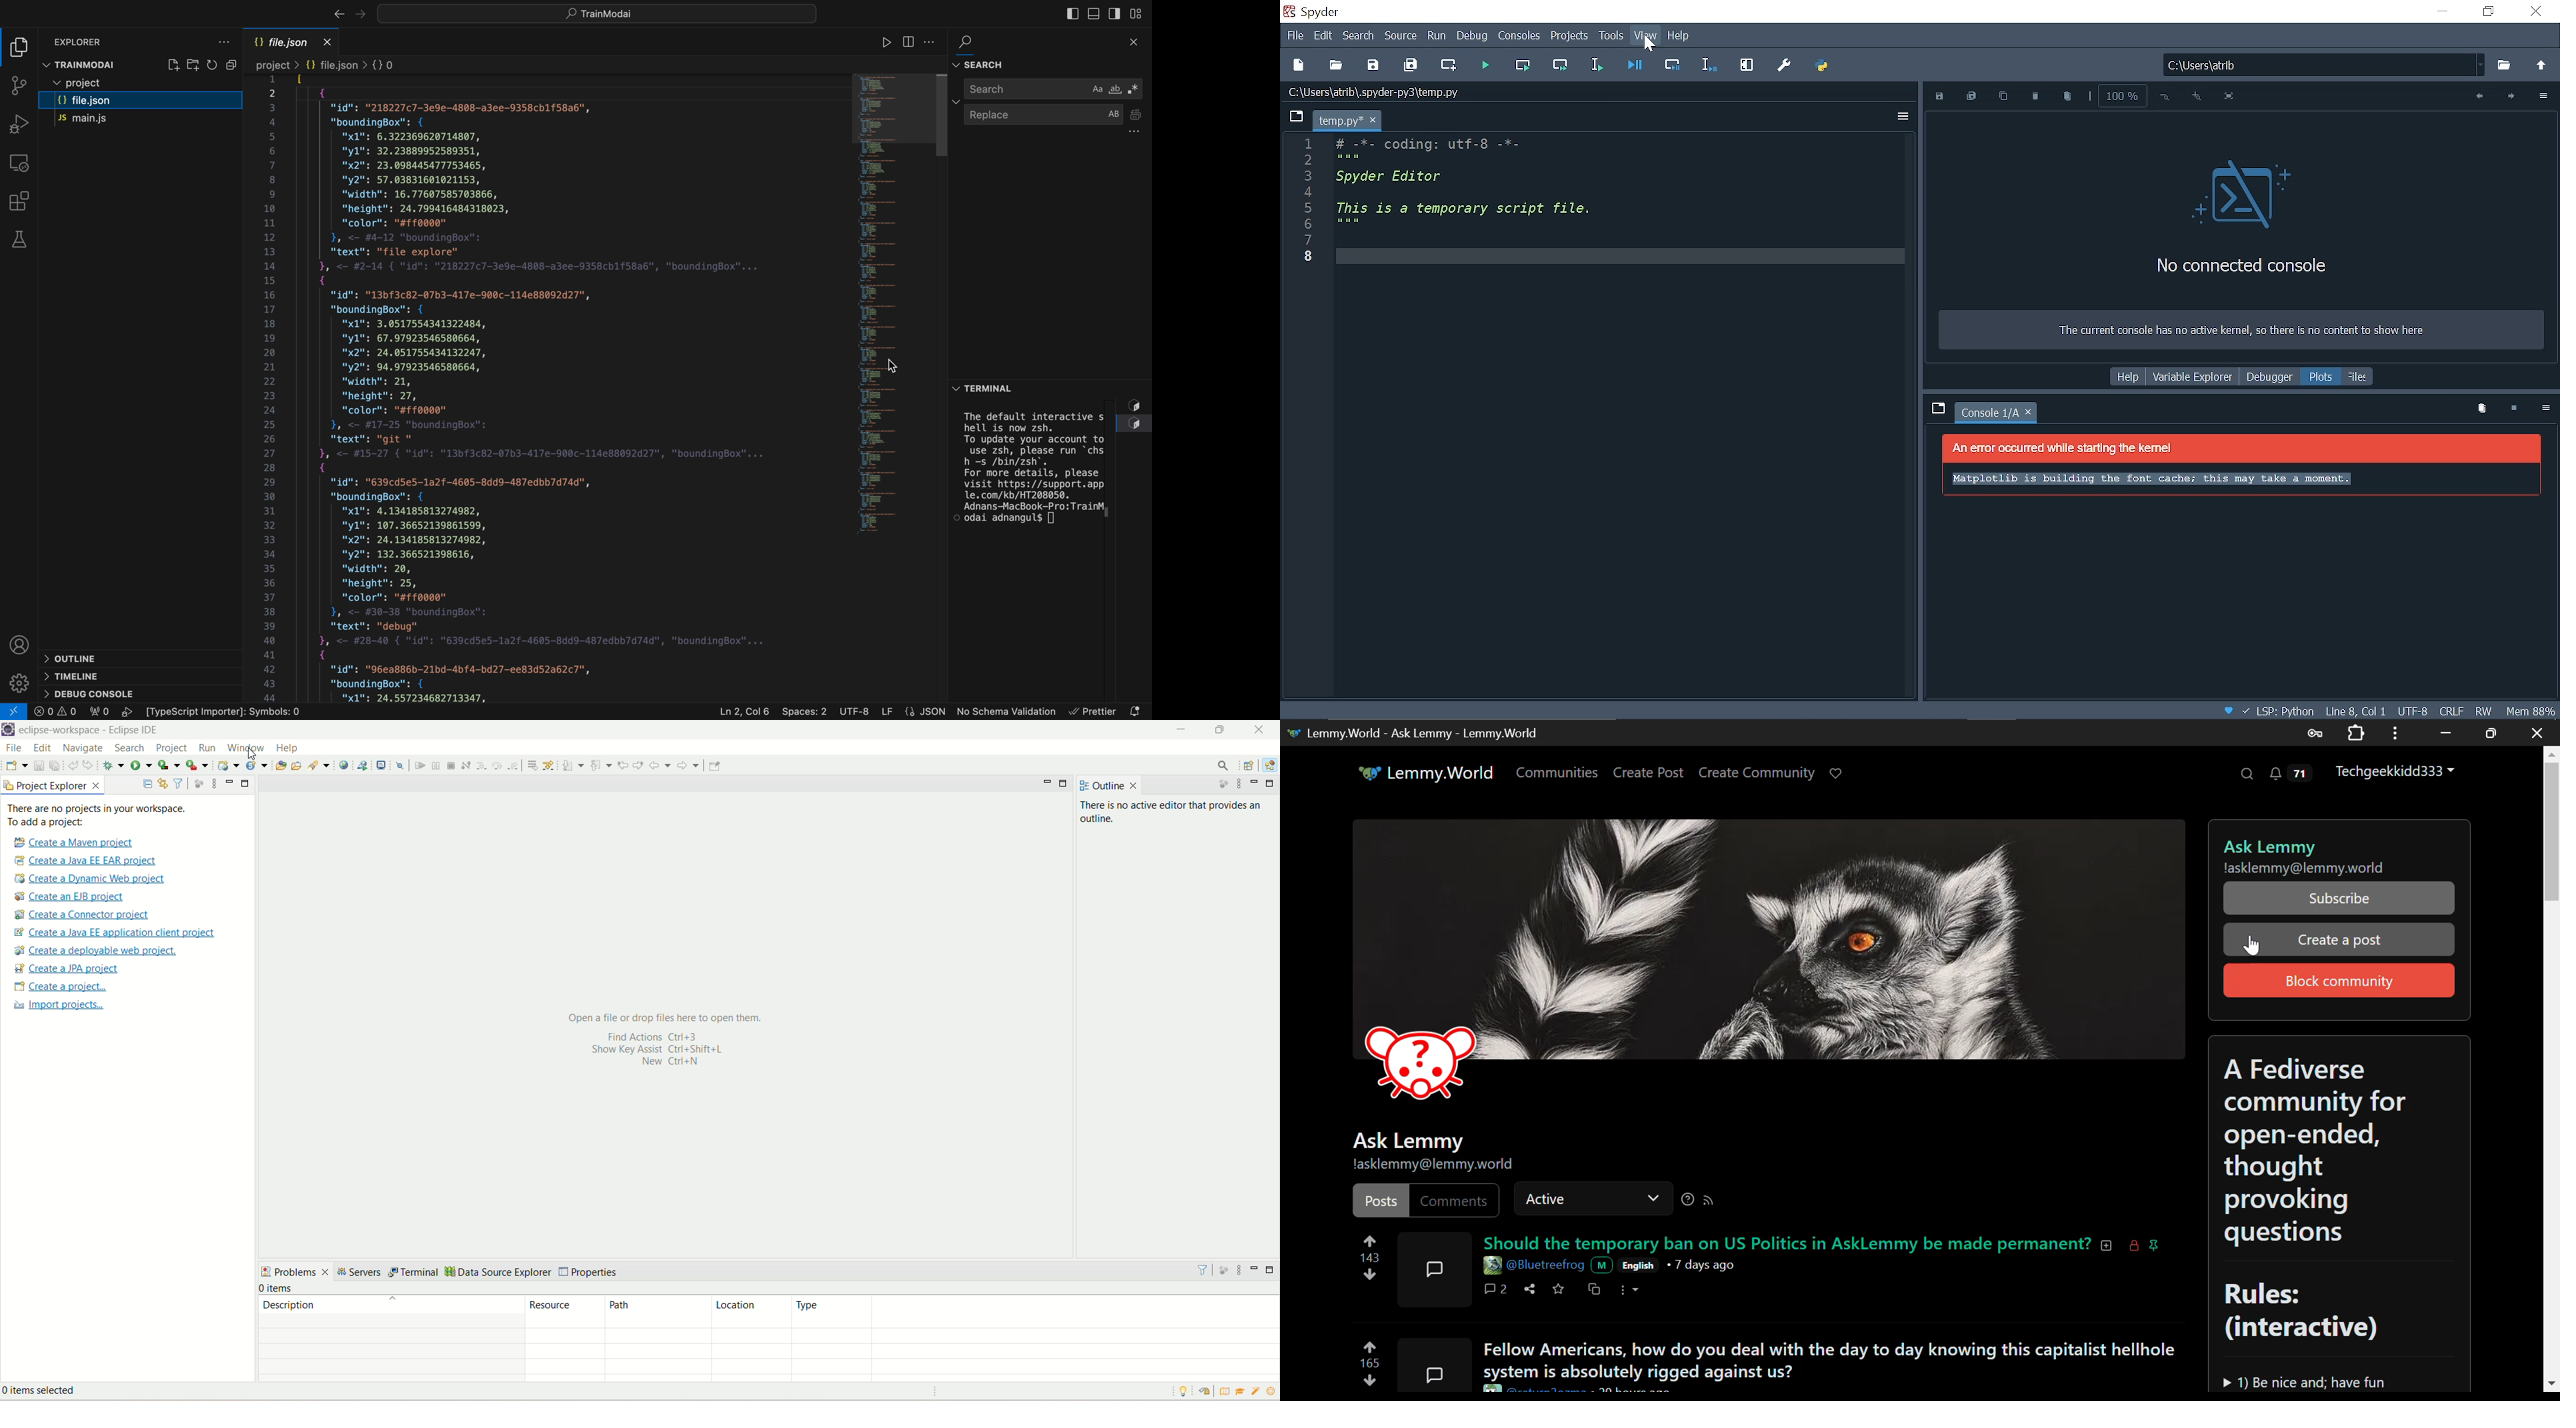 The image size is (2576, 1428). I want to click on search, so click(320, 765).